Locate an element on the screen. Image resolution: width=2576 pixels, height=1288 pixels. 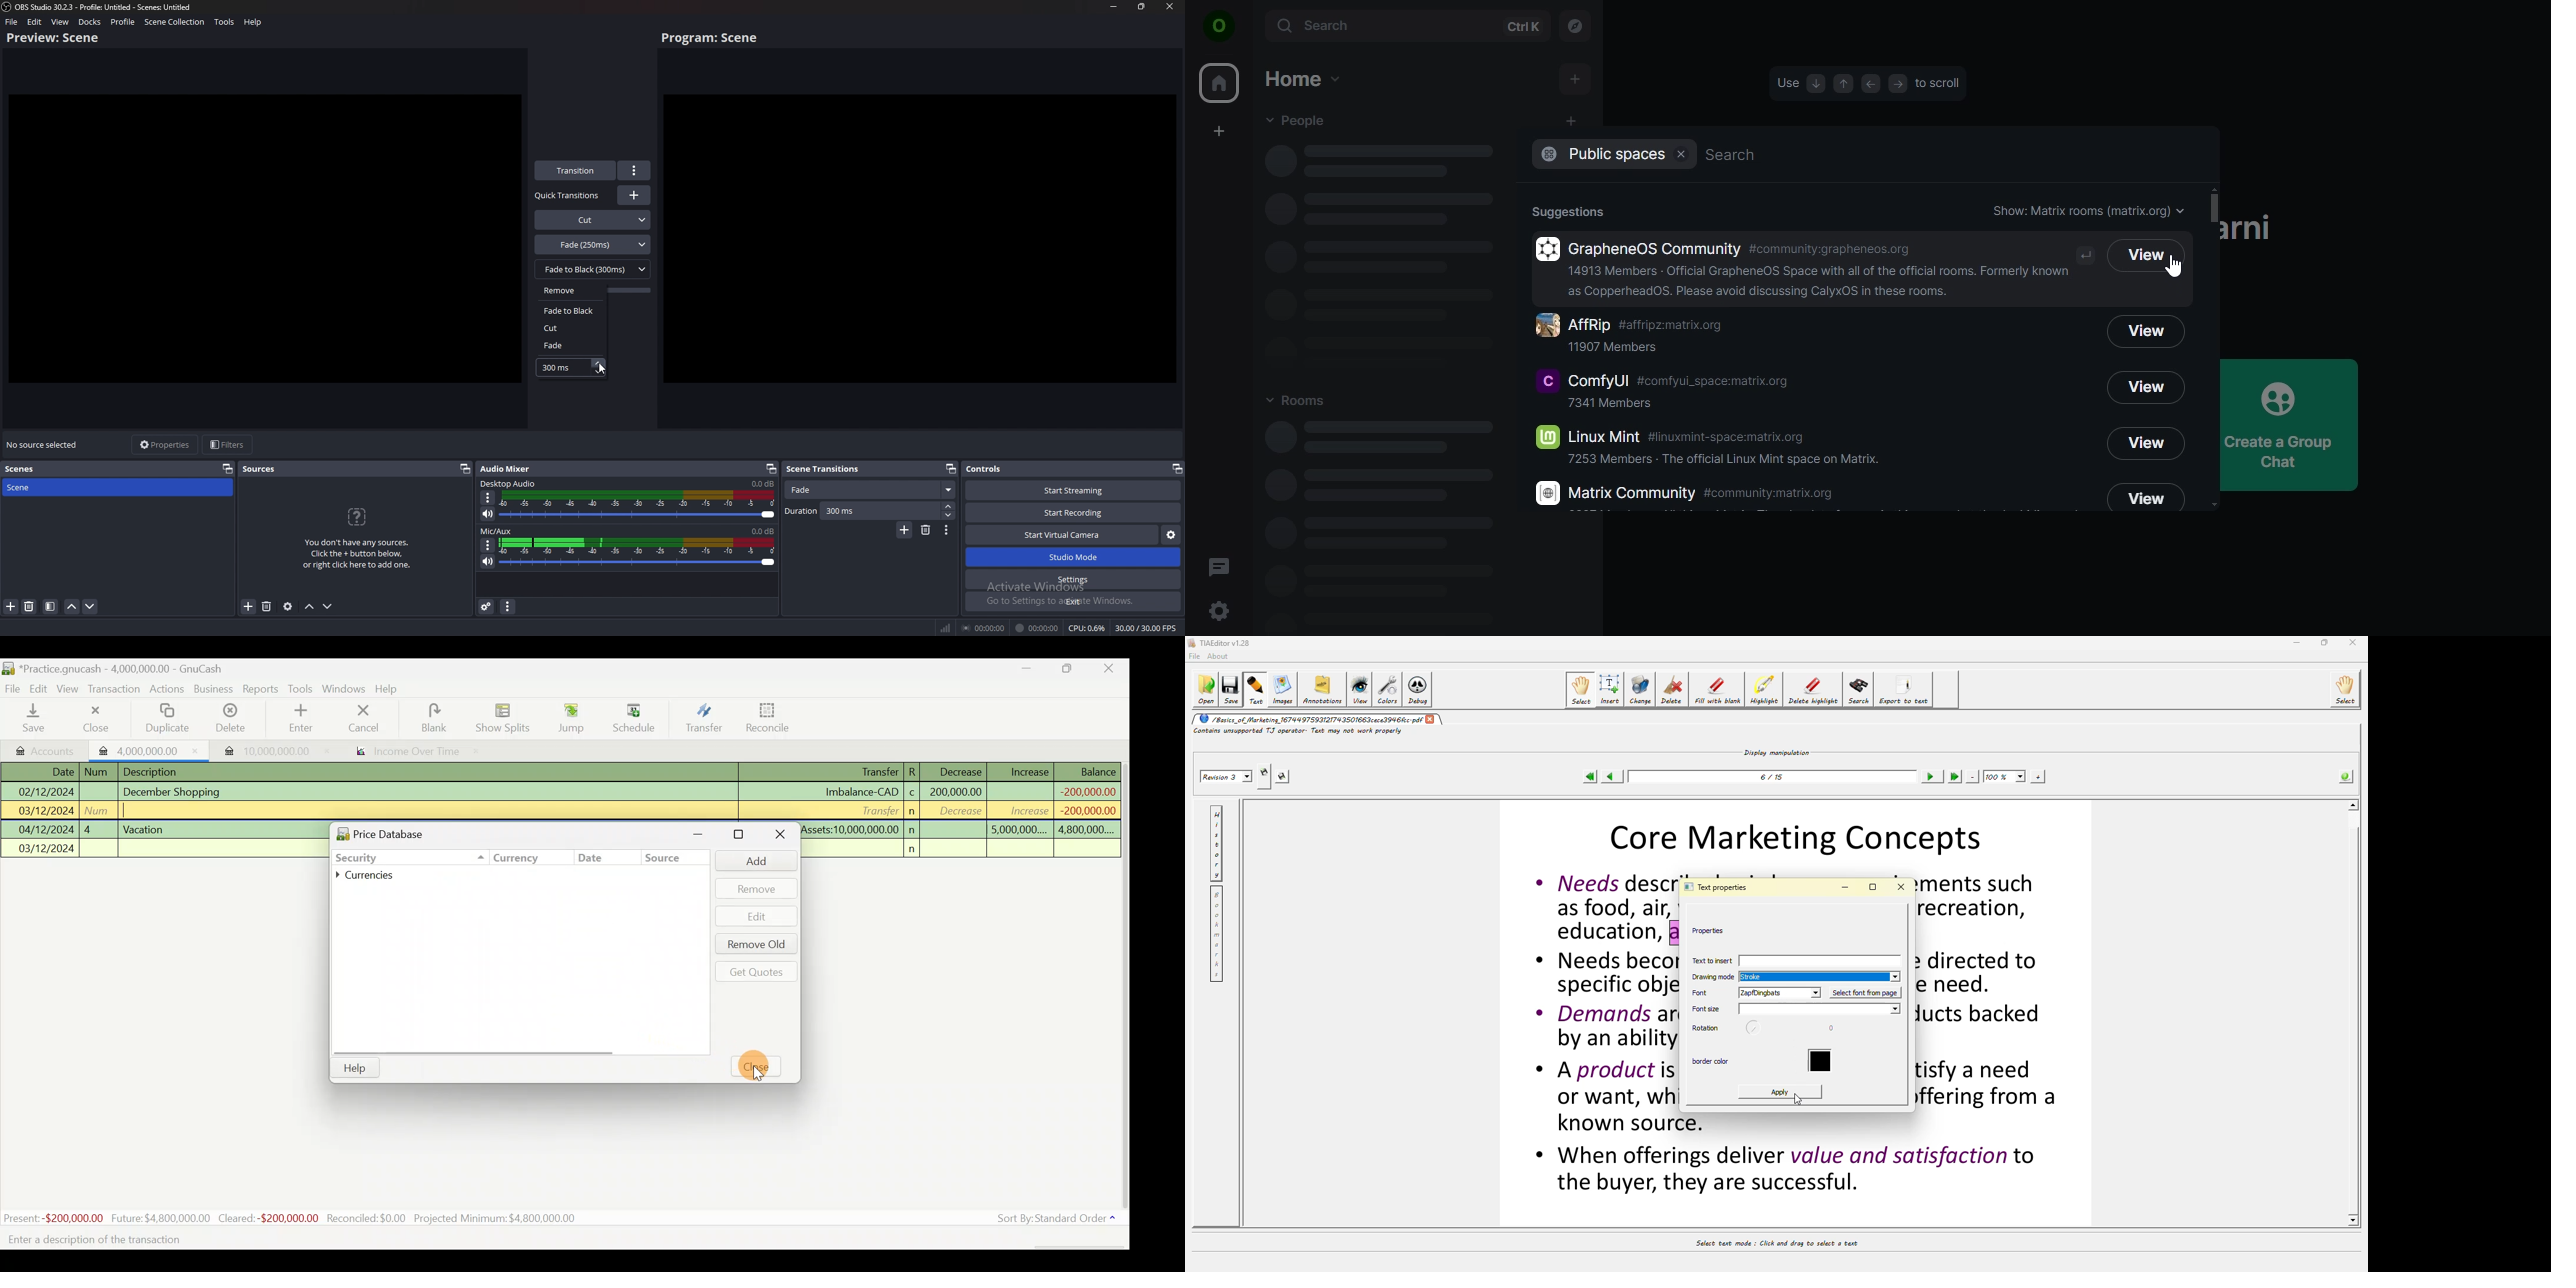
cursor is located at coordinates (1803, 1098).